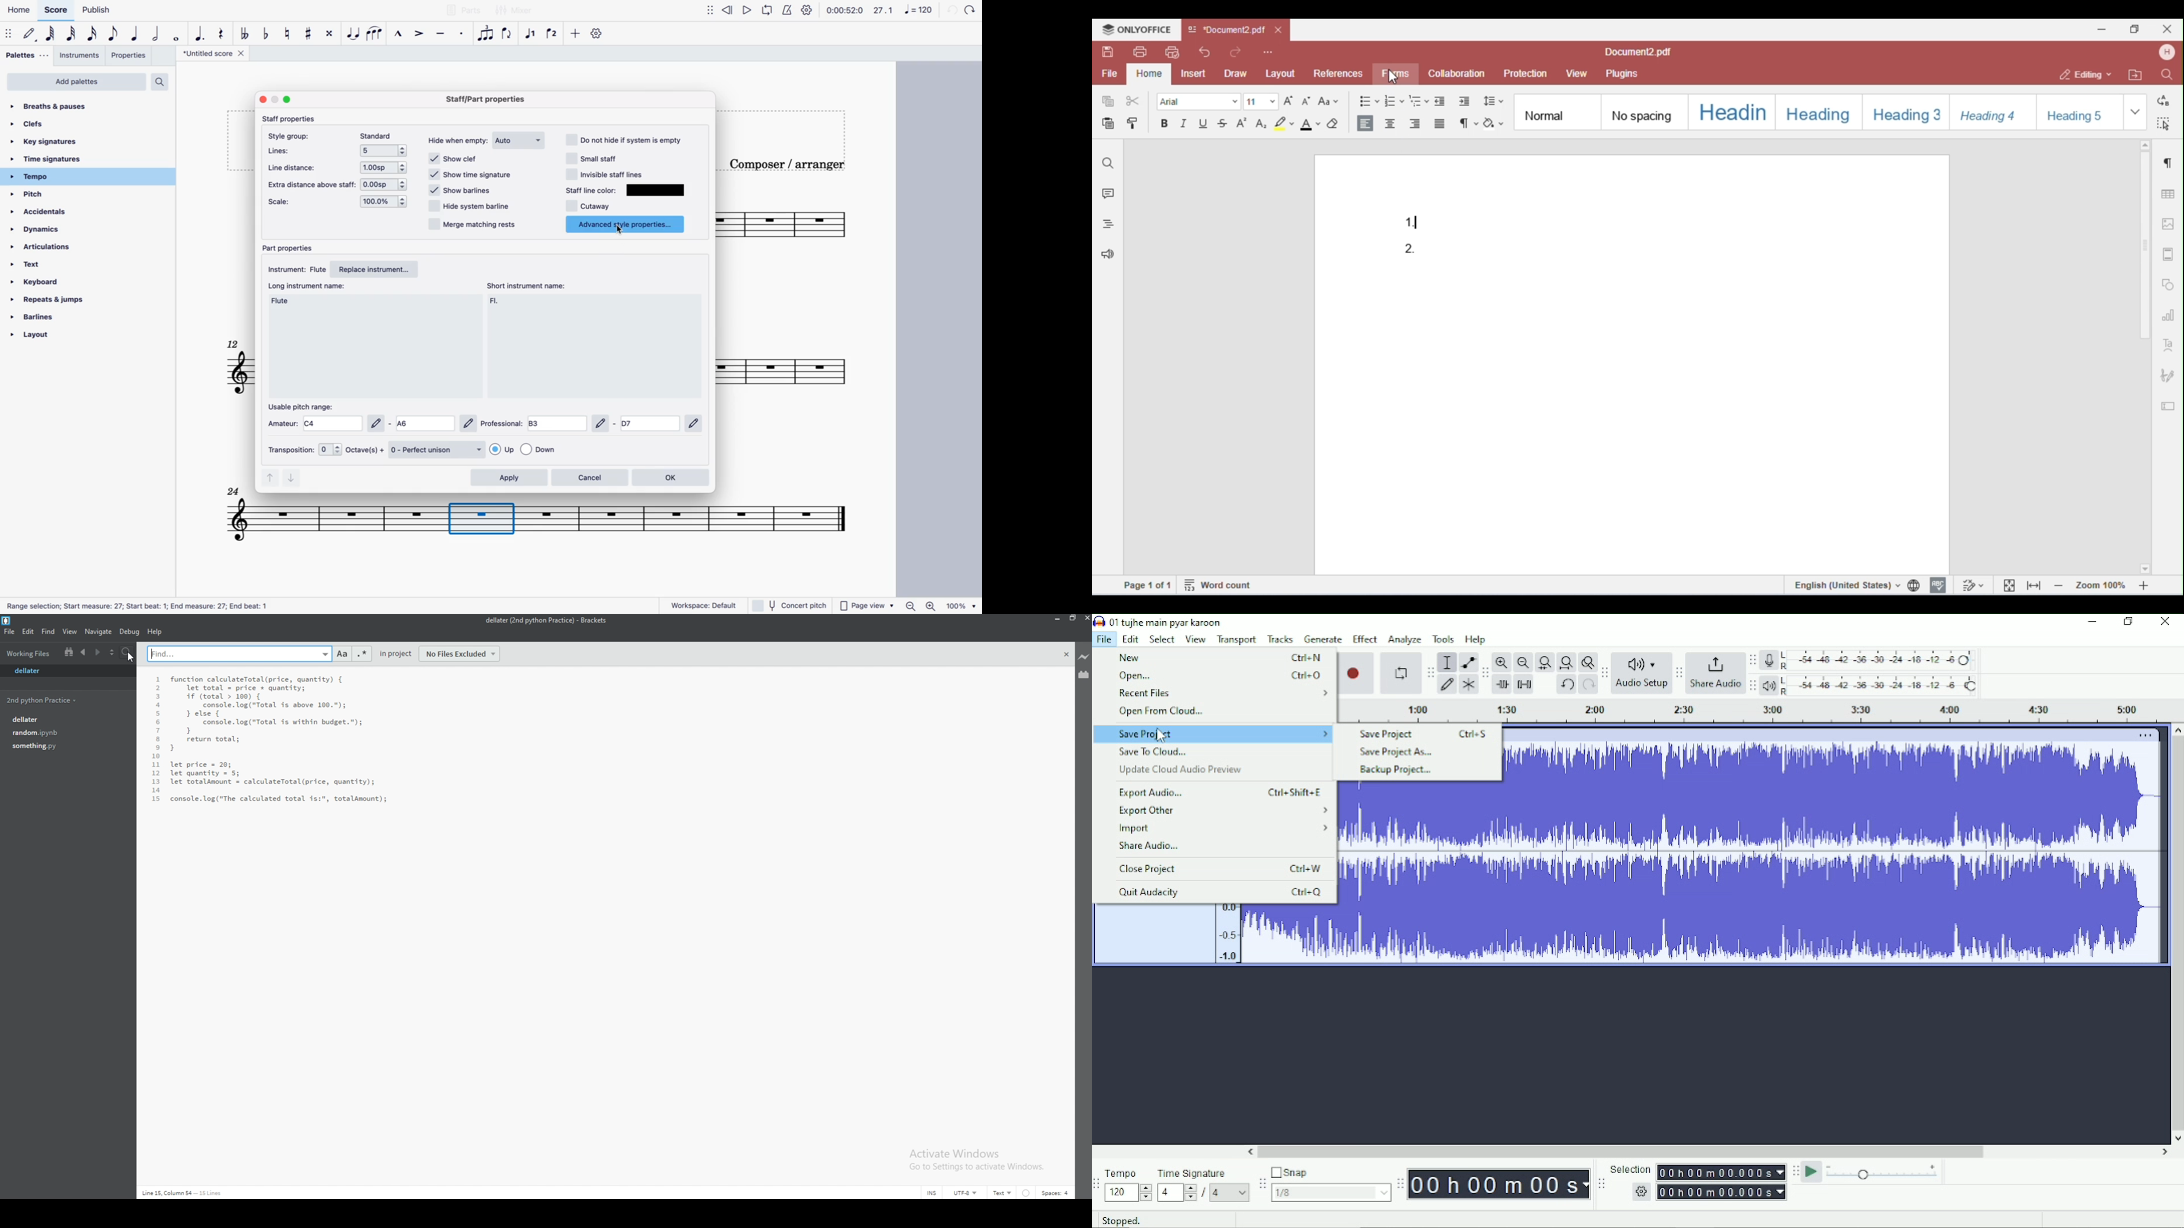  Describe the element at coordinates (158, 715) in the screenshot. I see `5` at that location.